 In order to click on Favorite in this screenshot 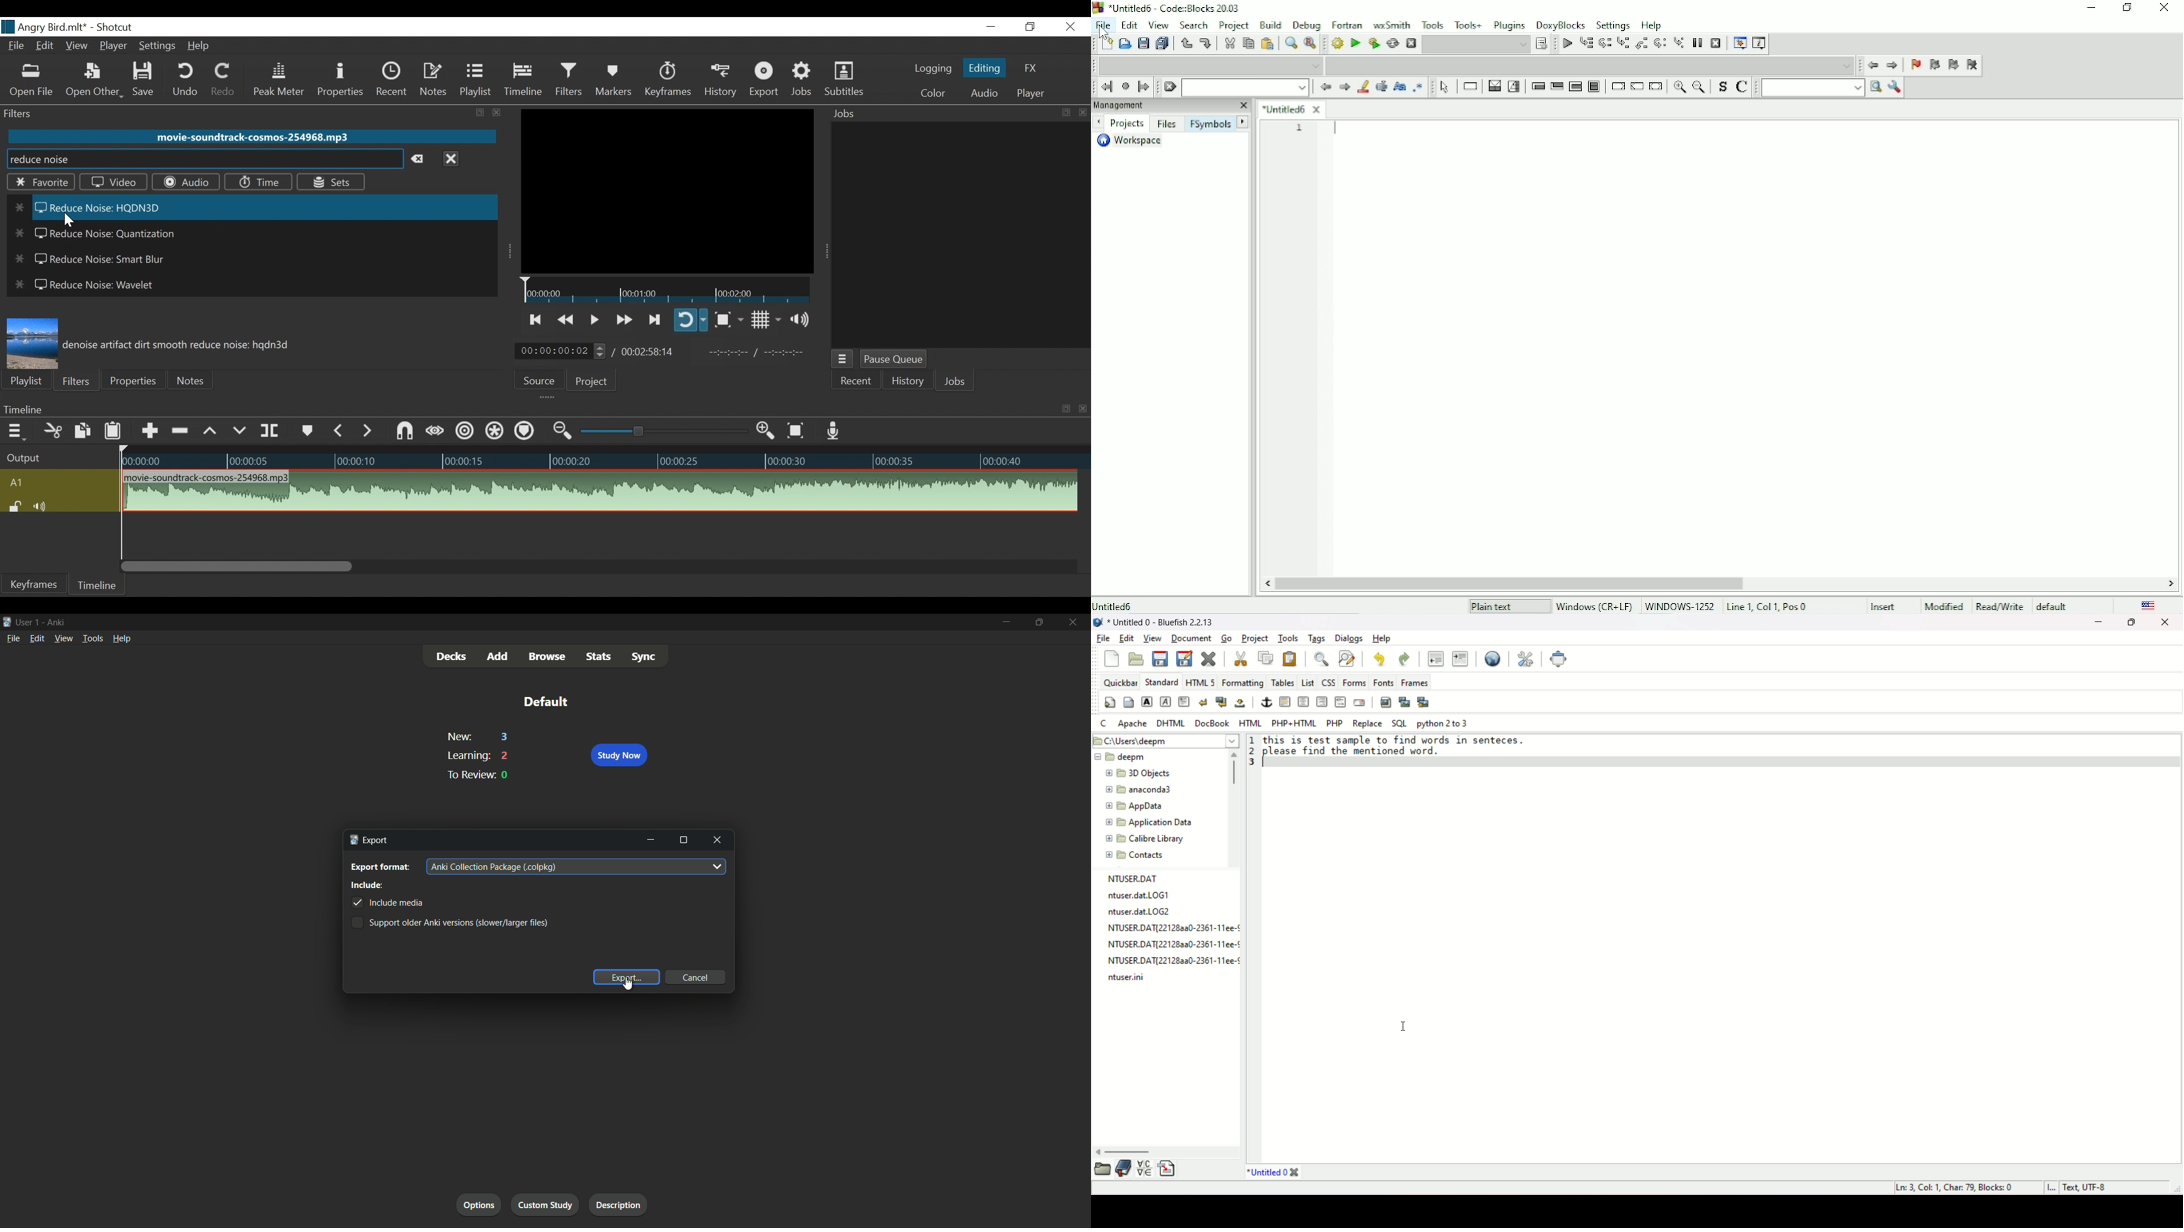, I will do `click(40, 184)`.